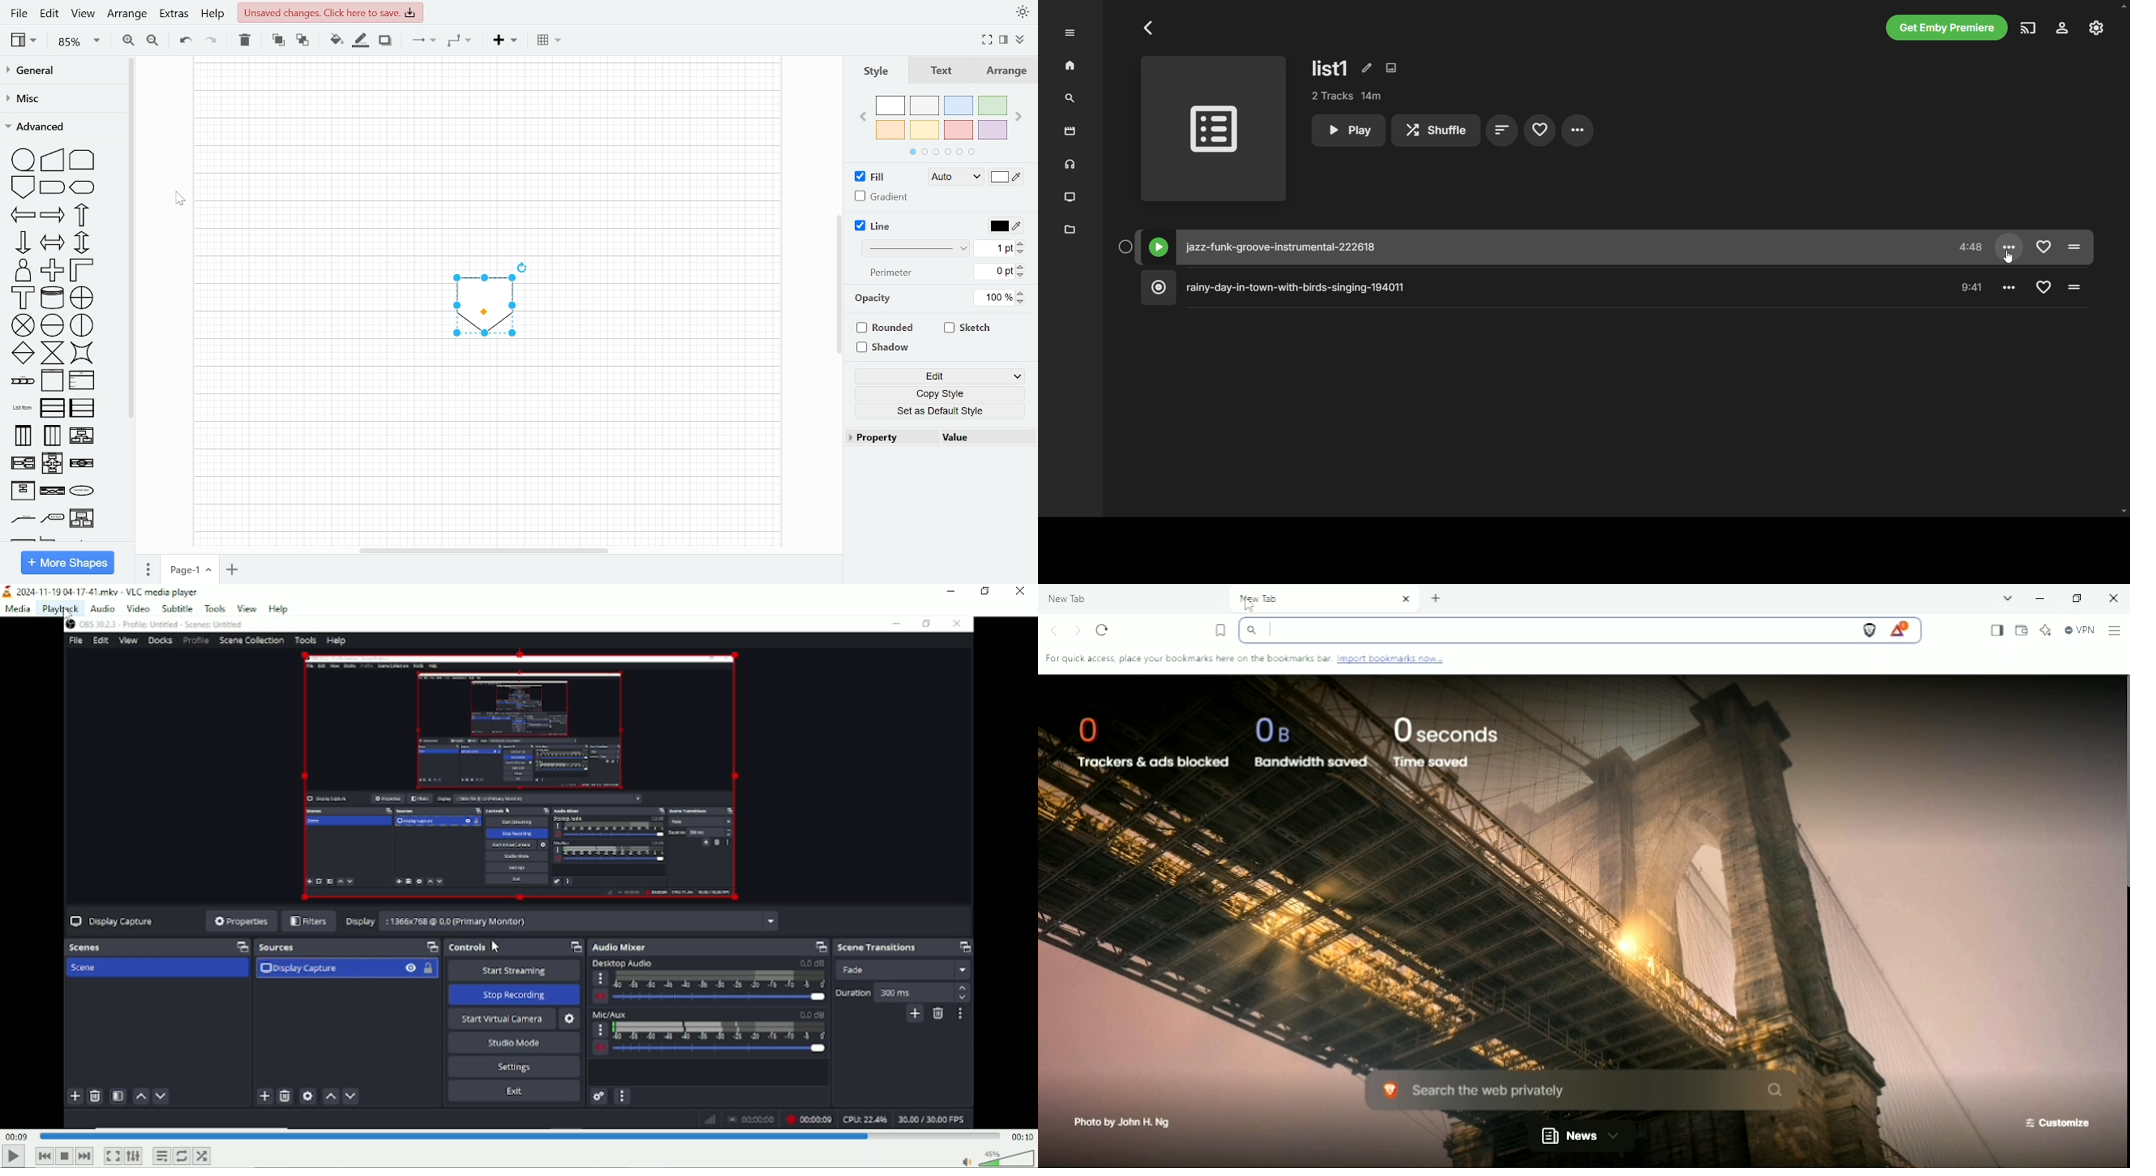  Describe the element at coordinates (960, 106) in the screenshot. I see `blue` at that location.